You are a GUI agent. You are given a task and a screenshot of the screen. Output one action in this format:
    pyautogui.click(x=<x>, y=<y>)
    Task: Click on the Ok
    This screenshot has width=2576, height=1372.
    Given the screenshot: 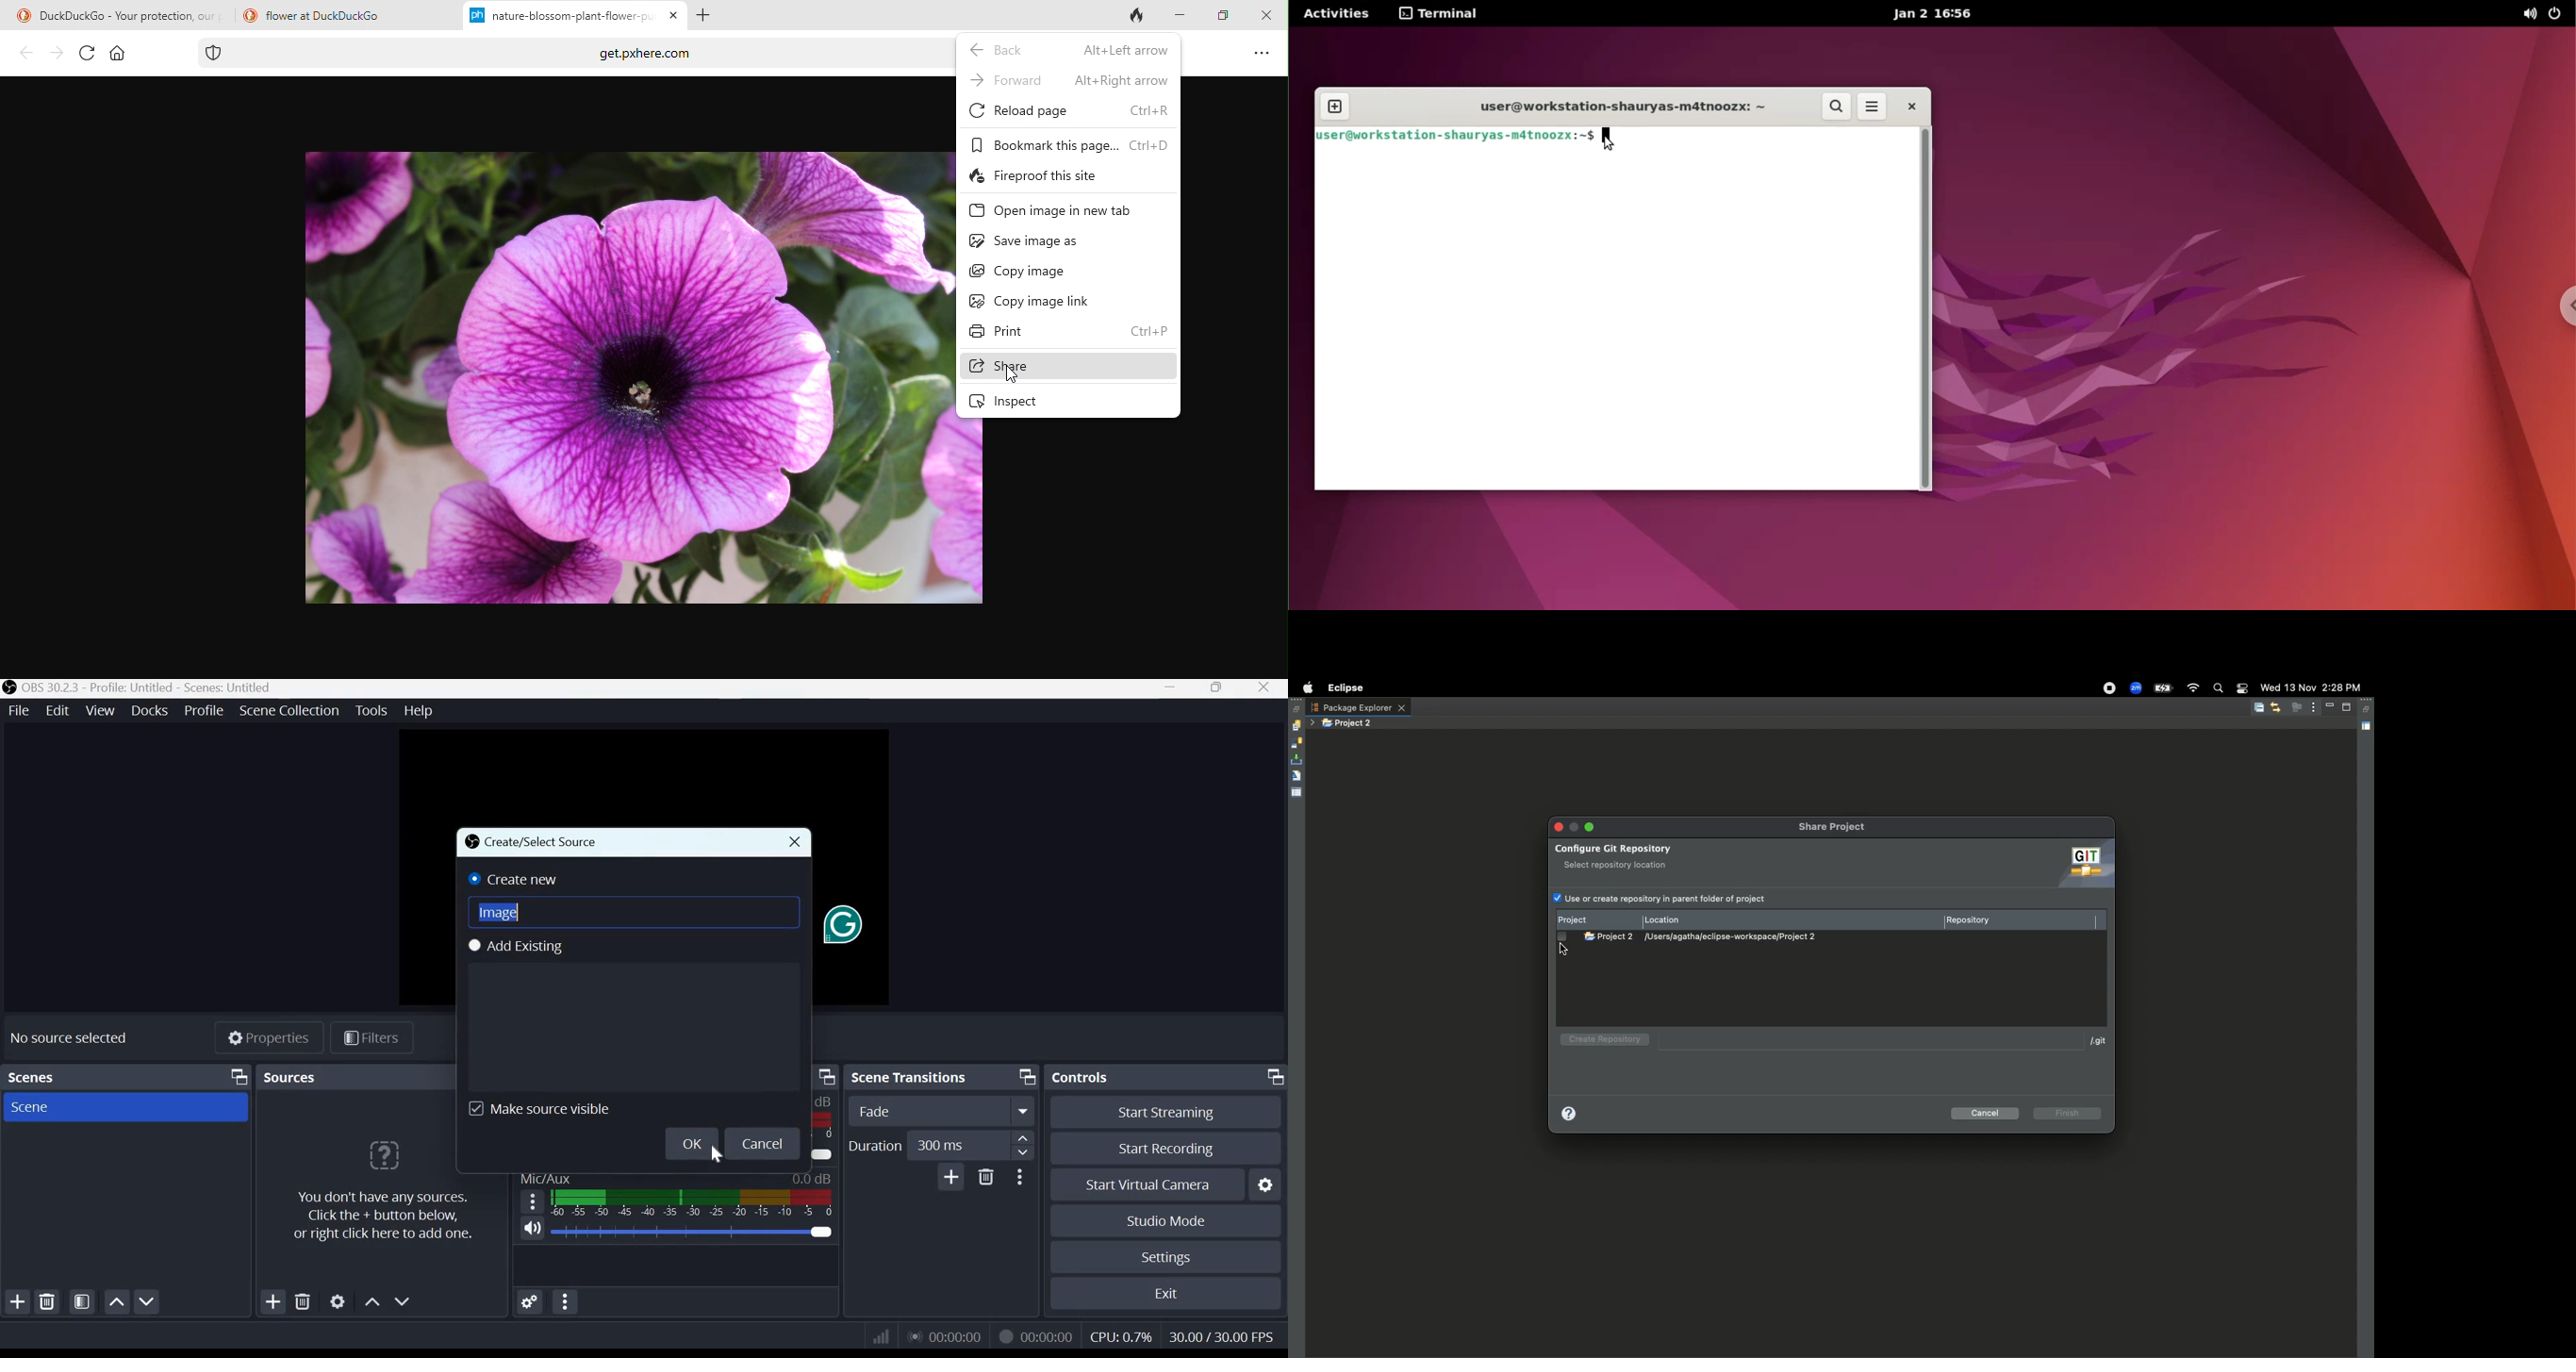 What is the action you would take?
    pyautogui.click(x=693, y=1142)
    